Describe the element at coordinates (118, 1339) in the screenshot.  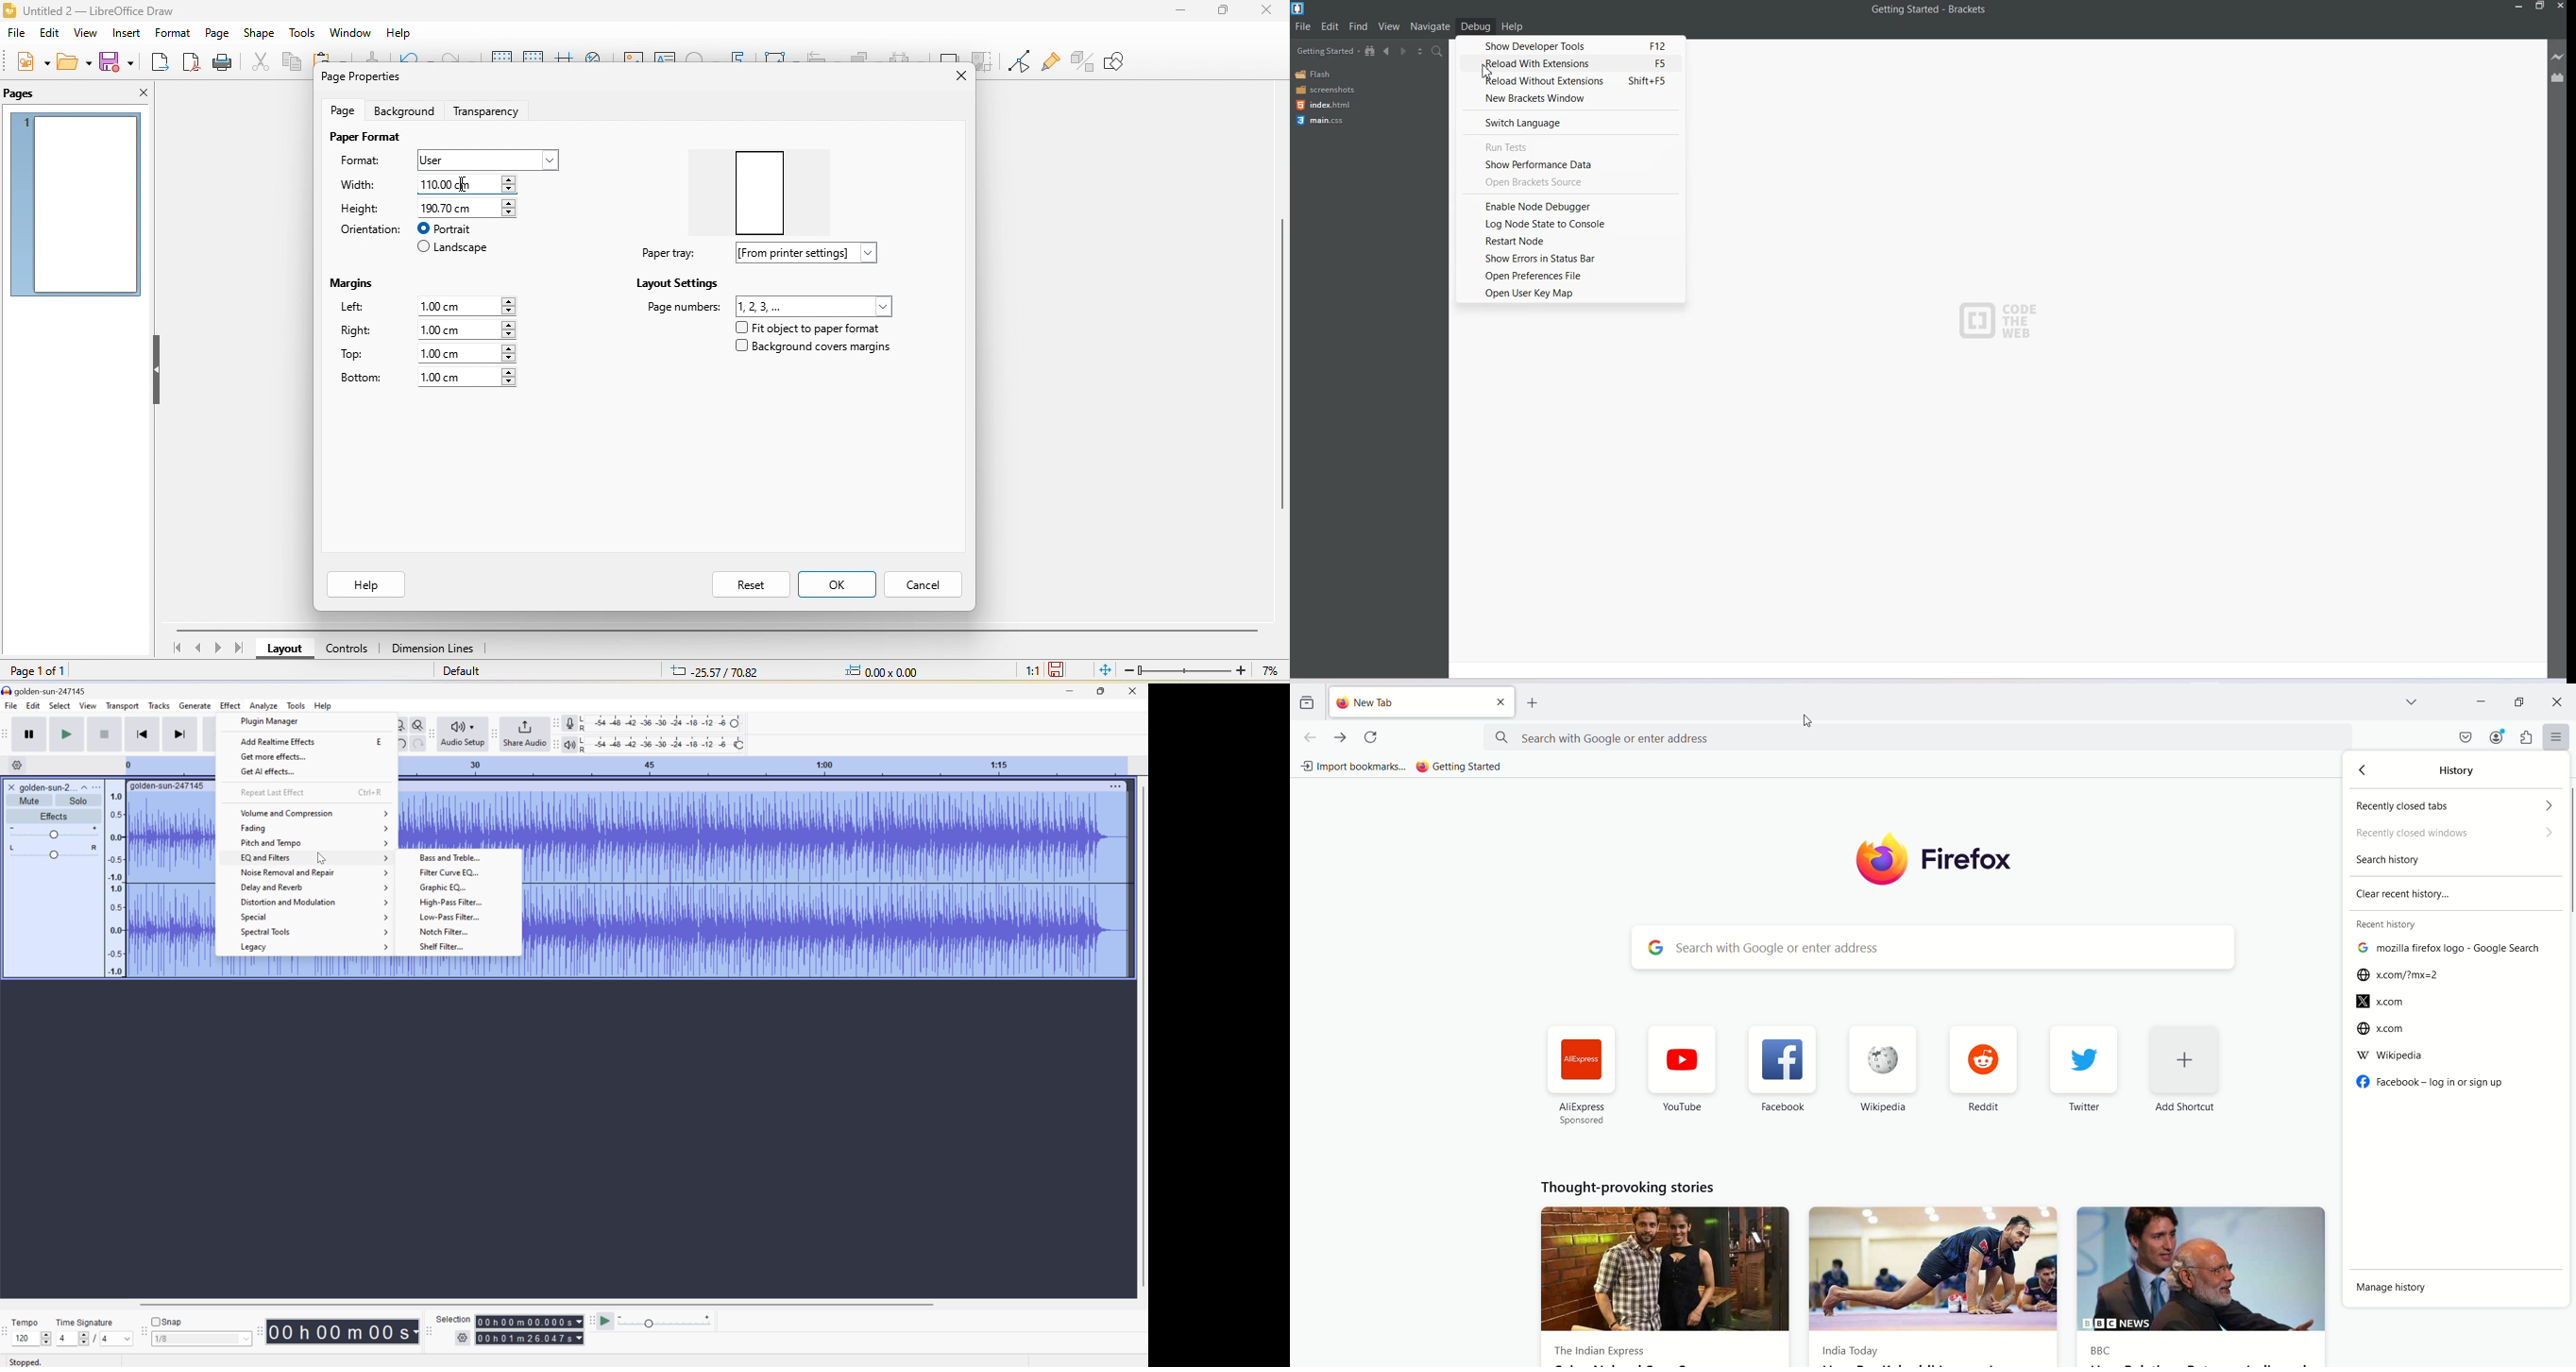
I see `4` at that location.